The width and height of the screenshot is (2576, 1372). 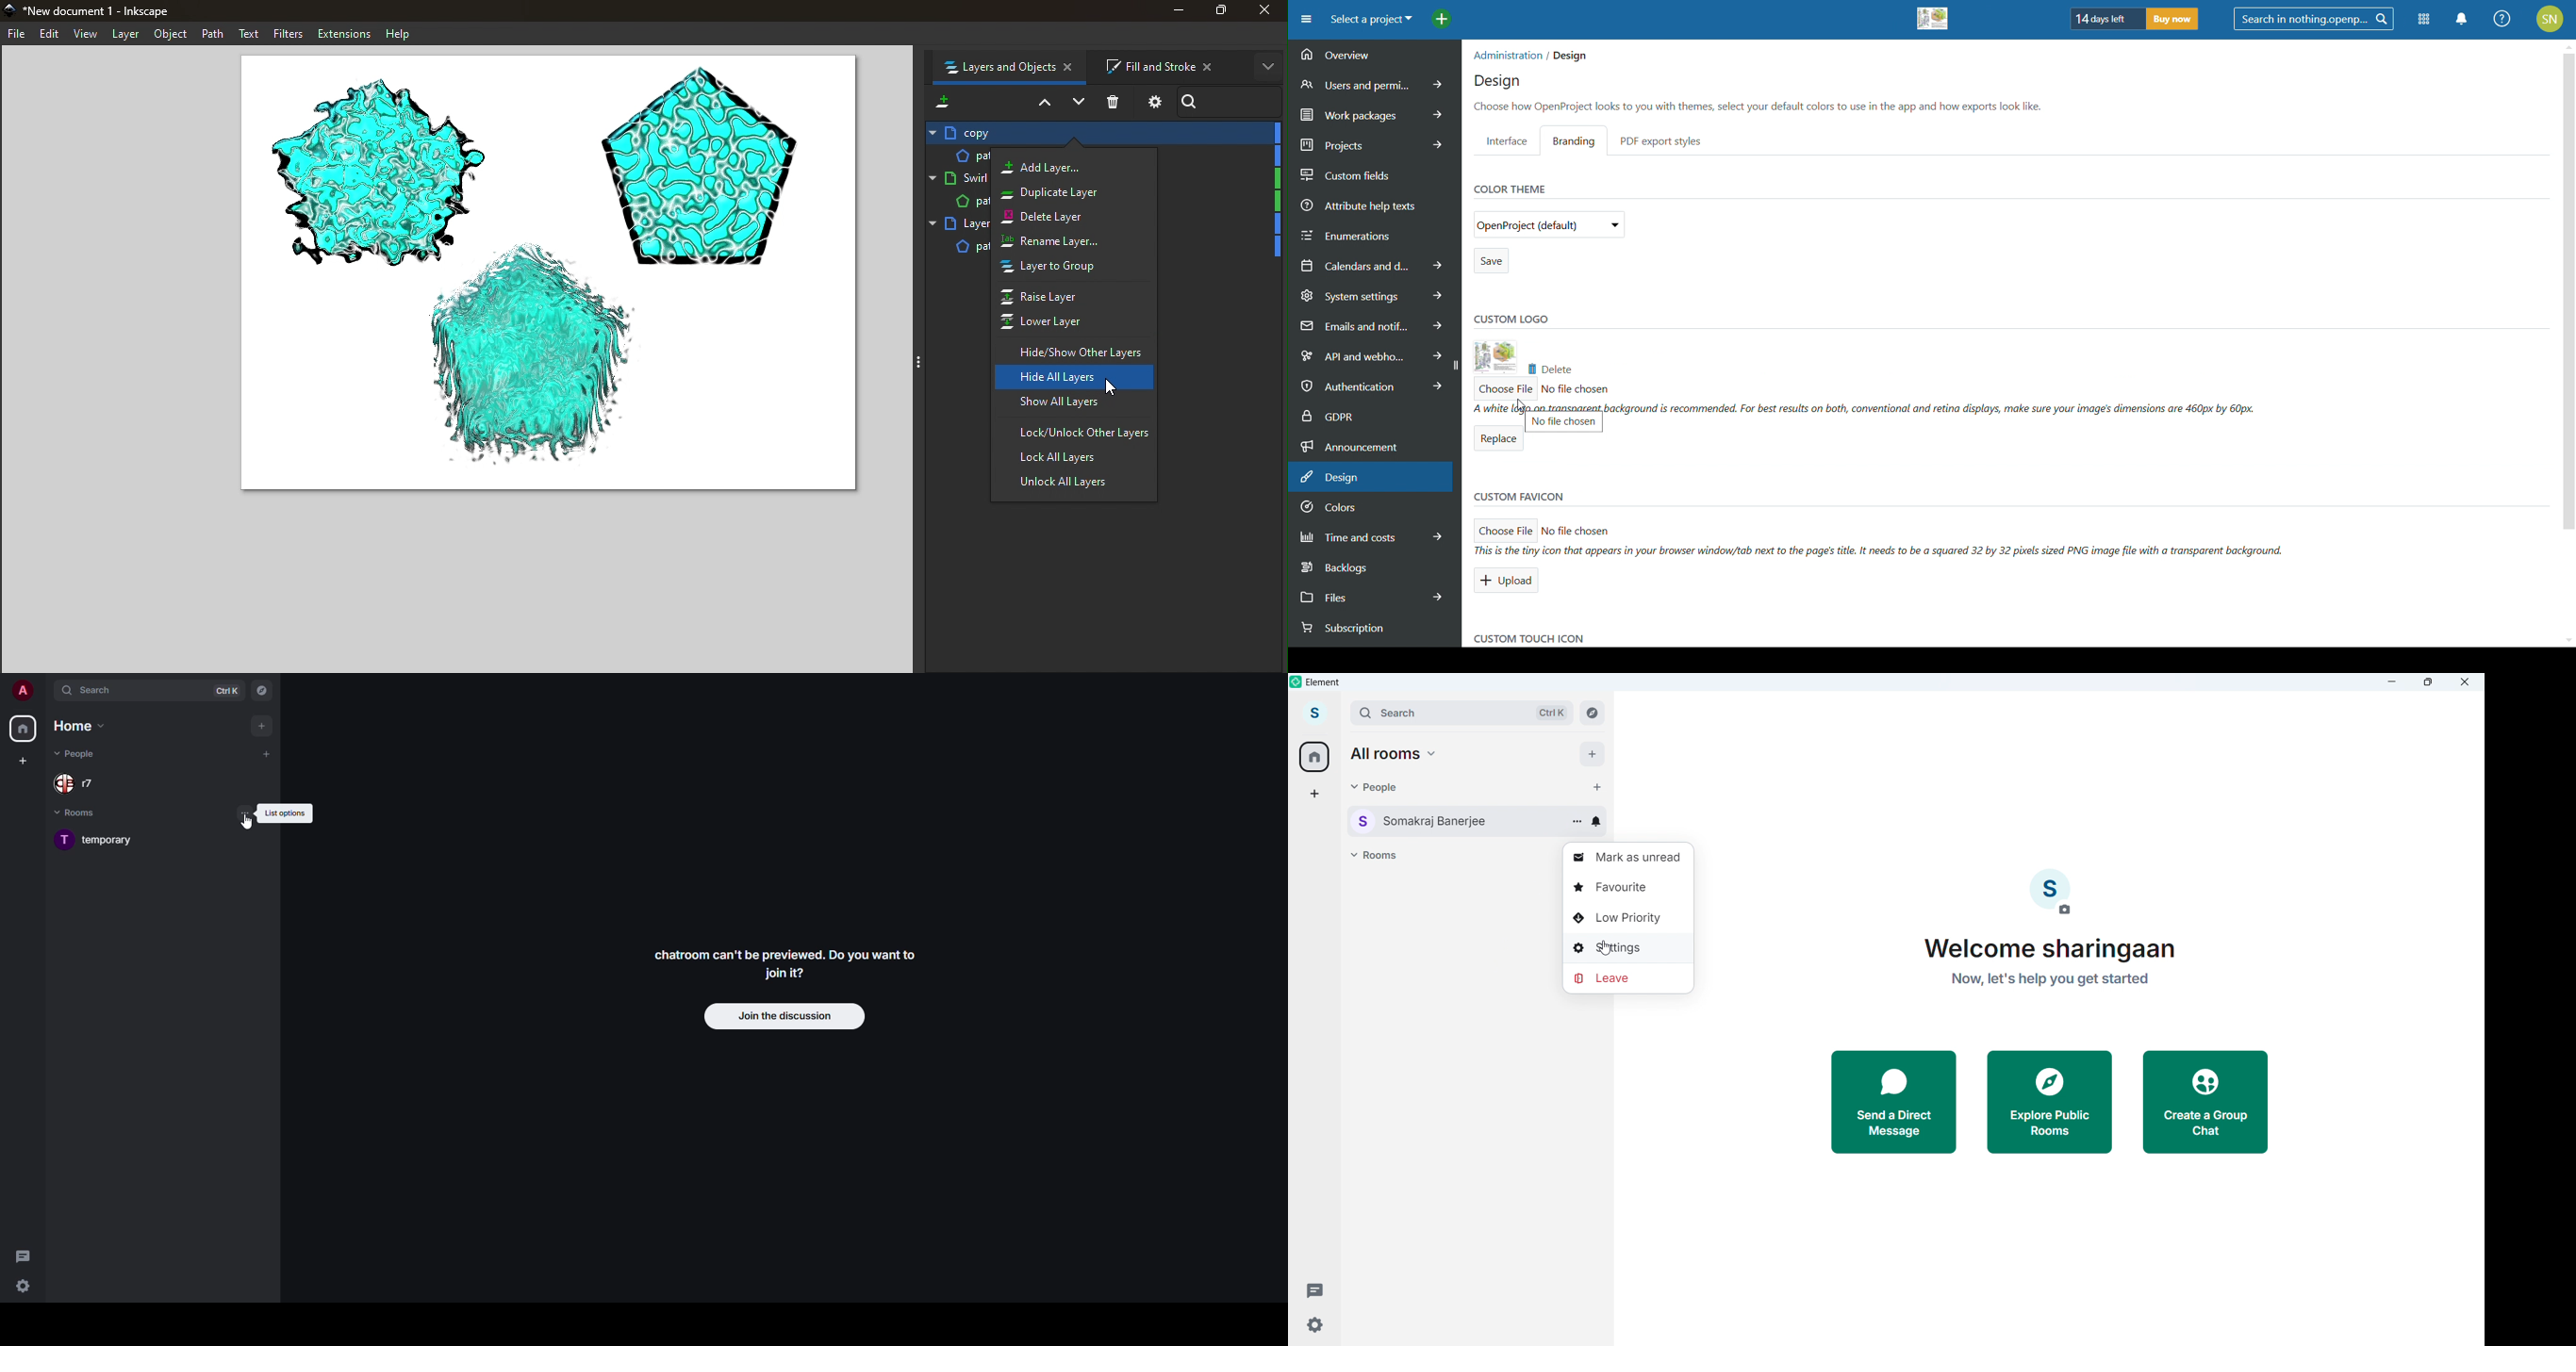 I want to click on maximize, so click(x=2427, y=683).